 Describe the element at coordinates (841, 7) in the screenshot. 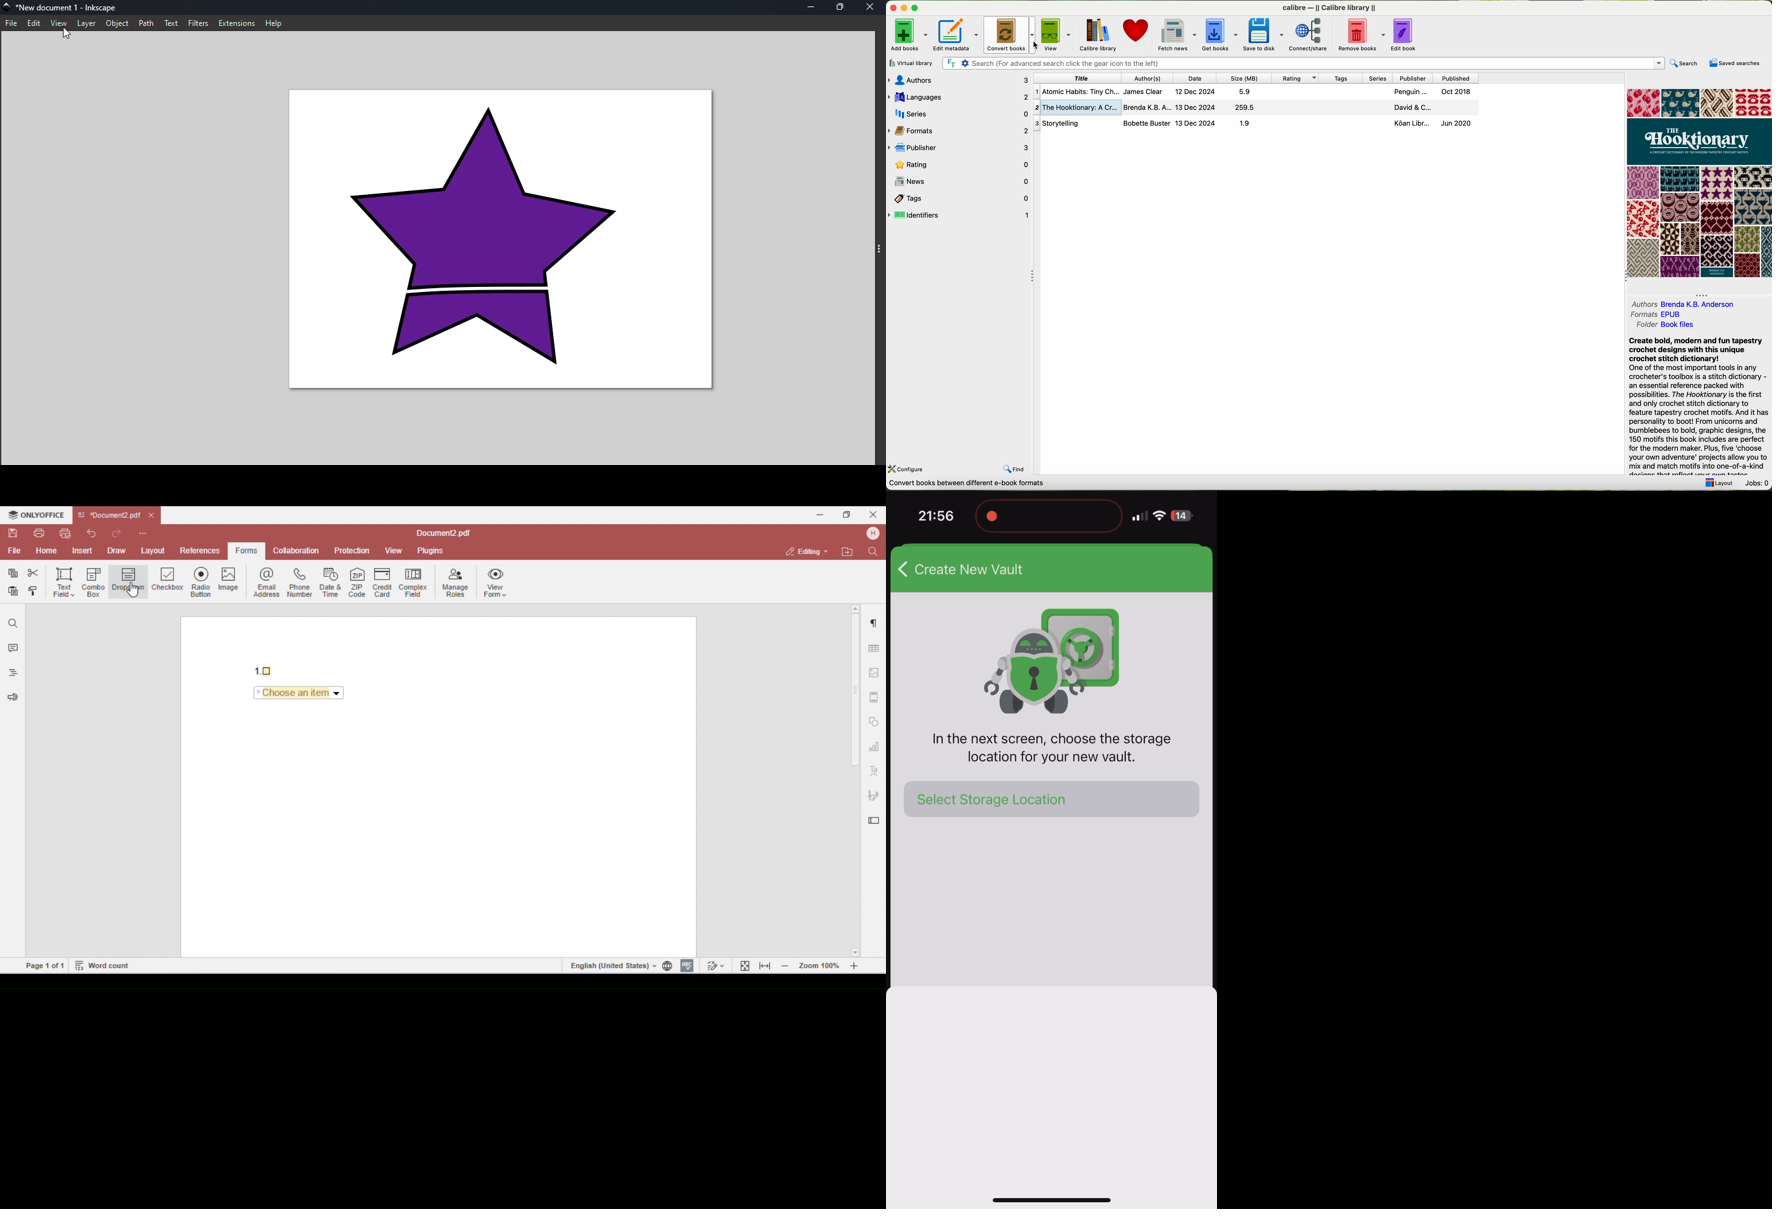

I see `Maximize` at that location.